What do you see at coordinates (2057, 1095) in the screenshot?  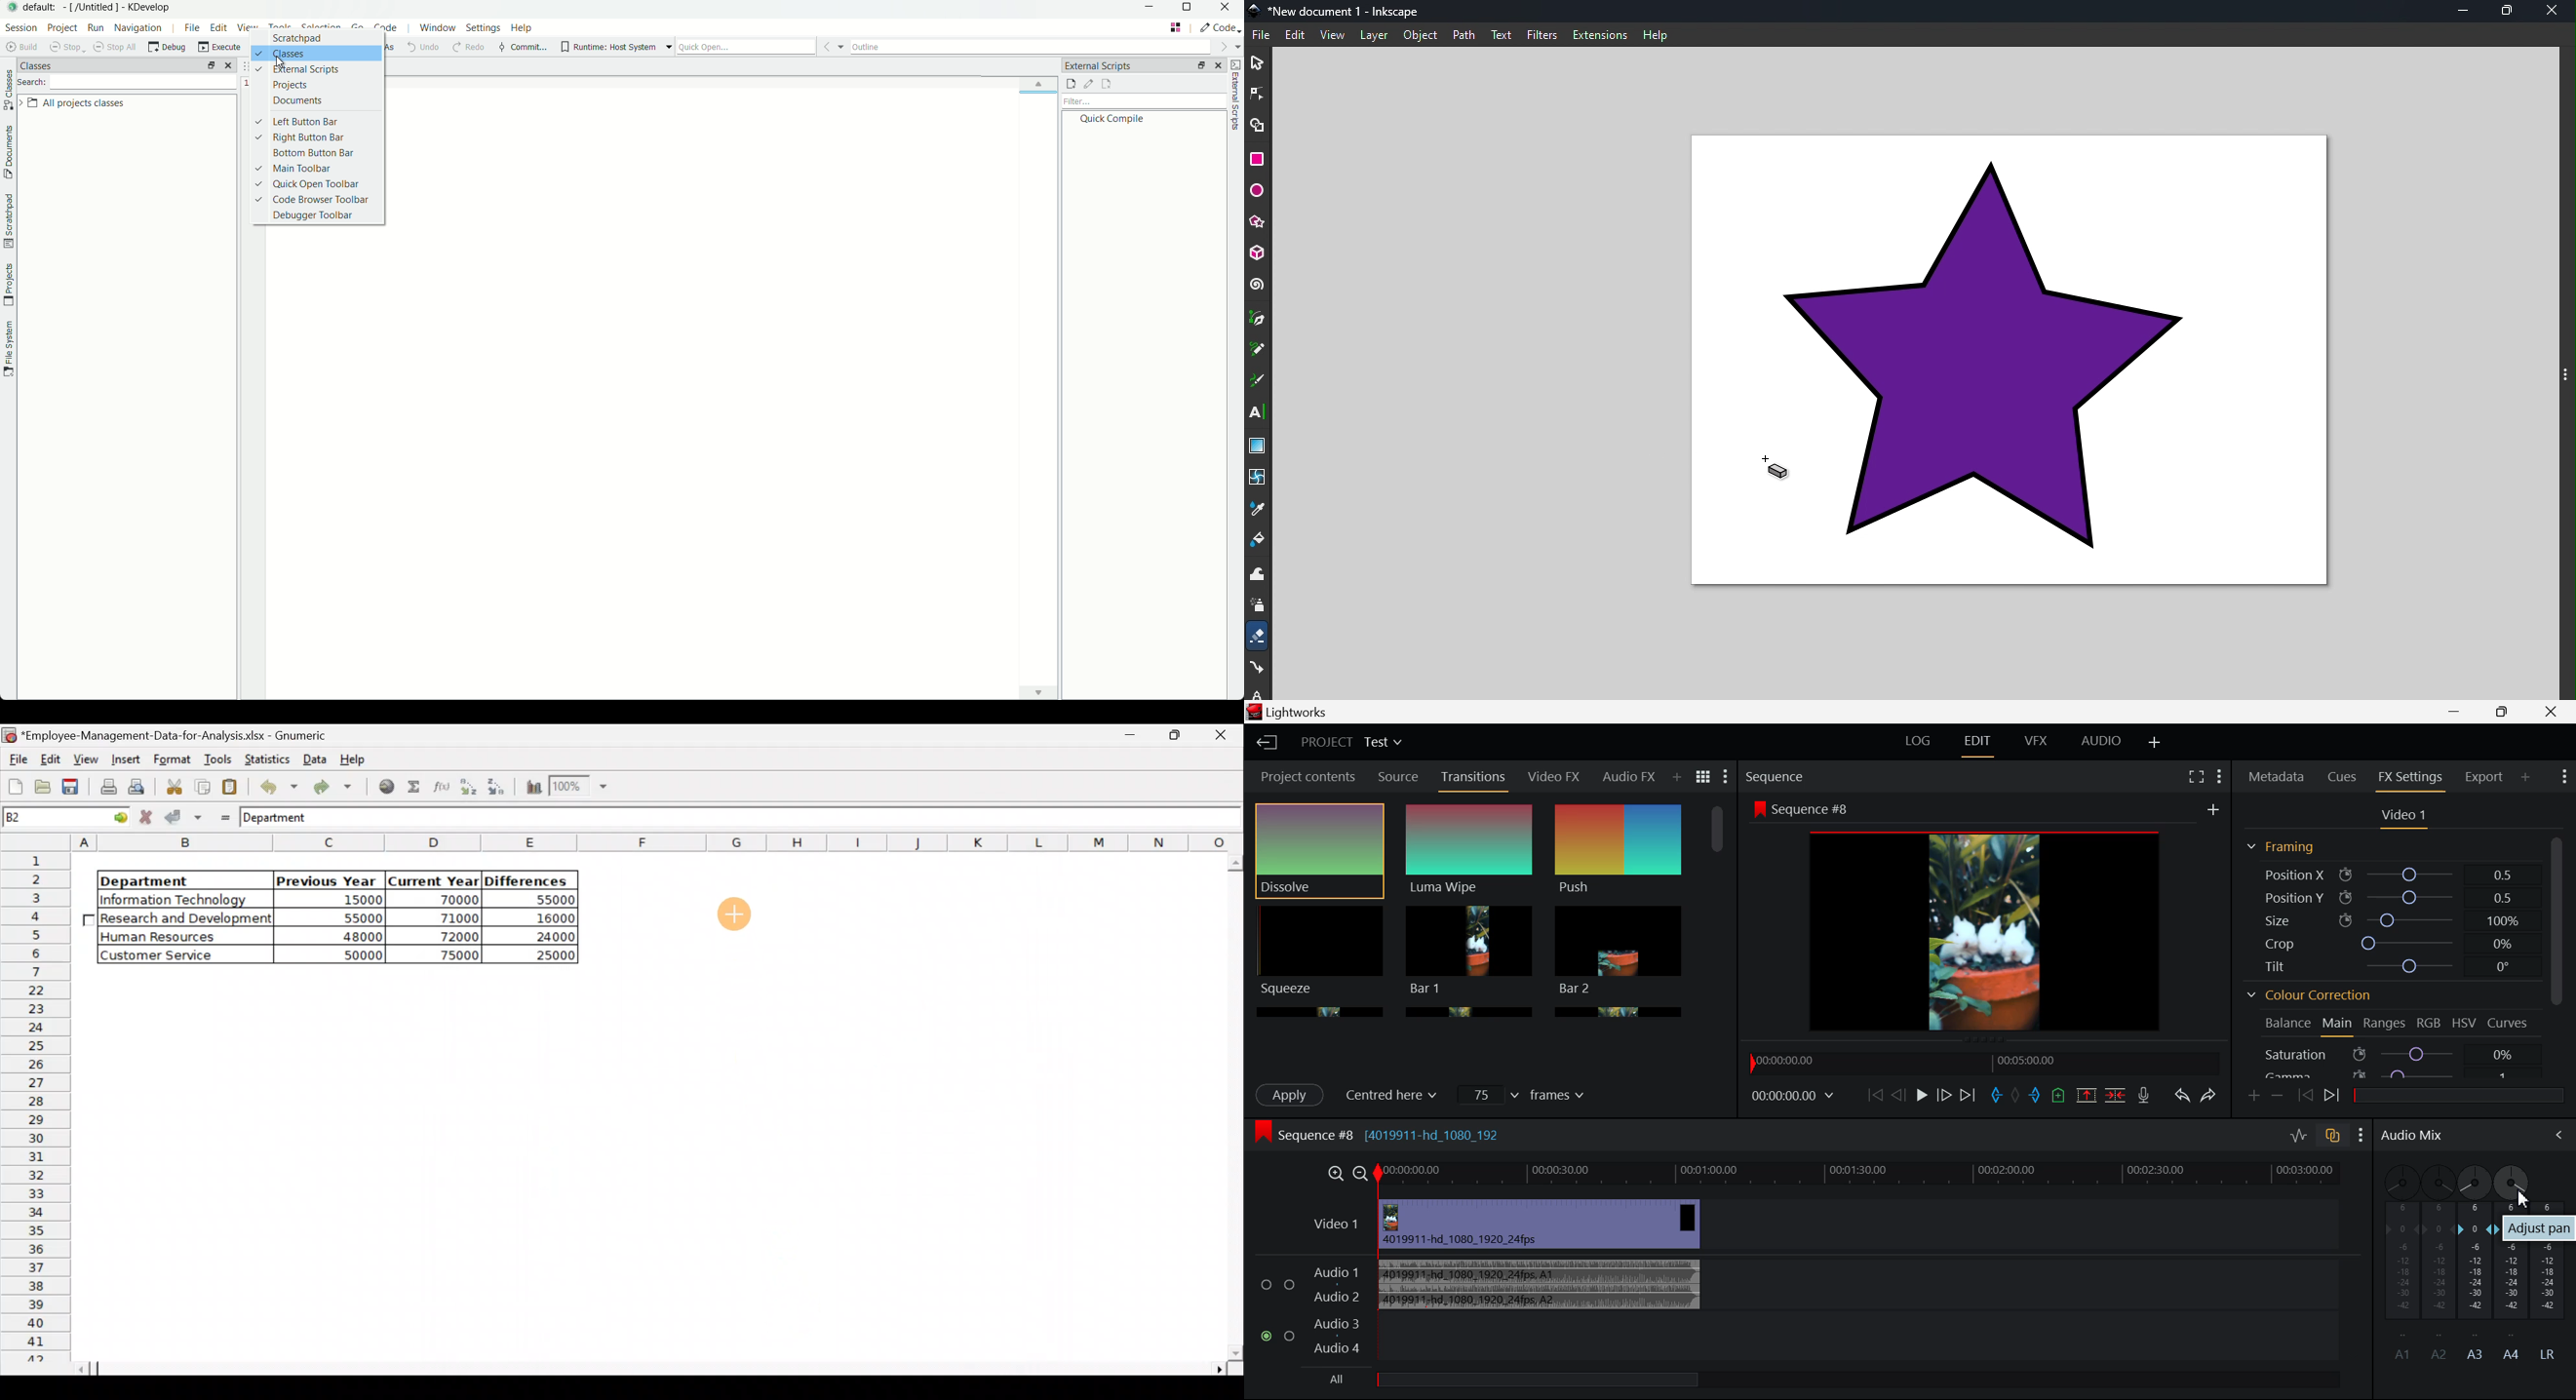 I see `Mark Cue` at bounding box center [2057, 1095].